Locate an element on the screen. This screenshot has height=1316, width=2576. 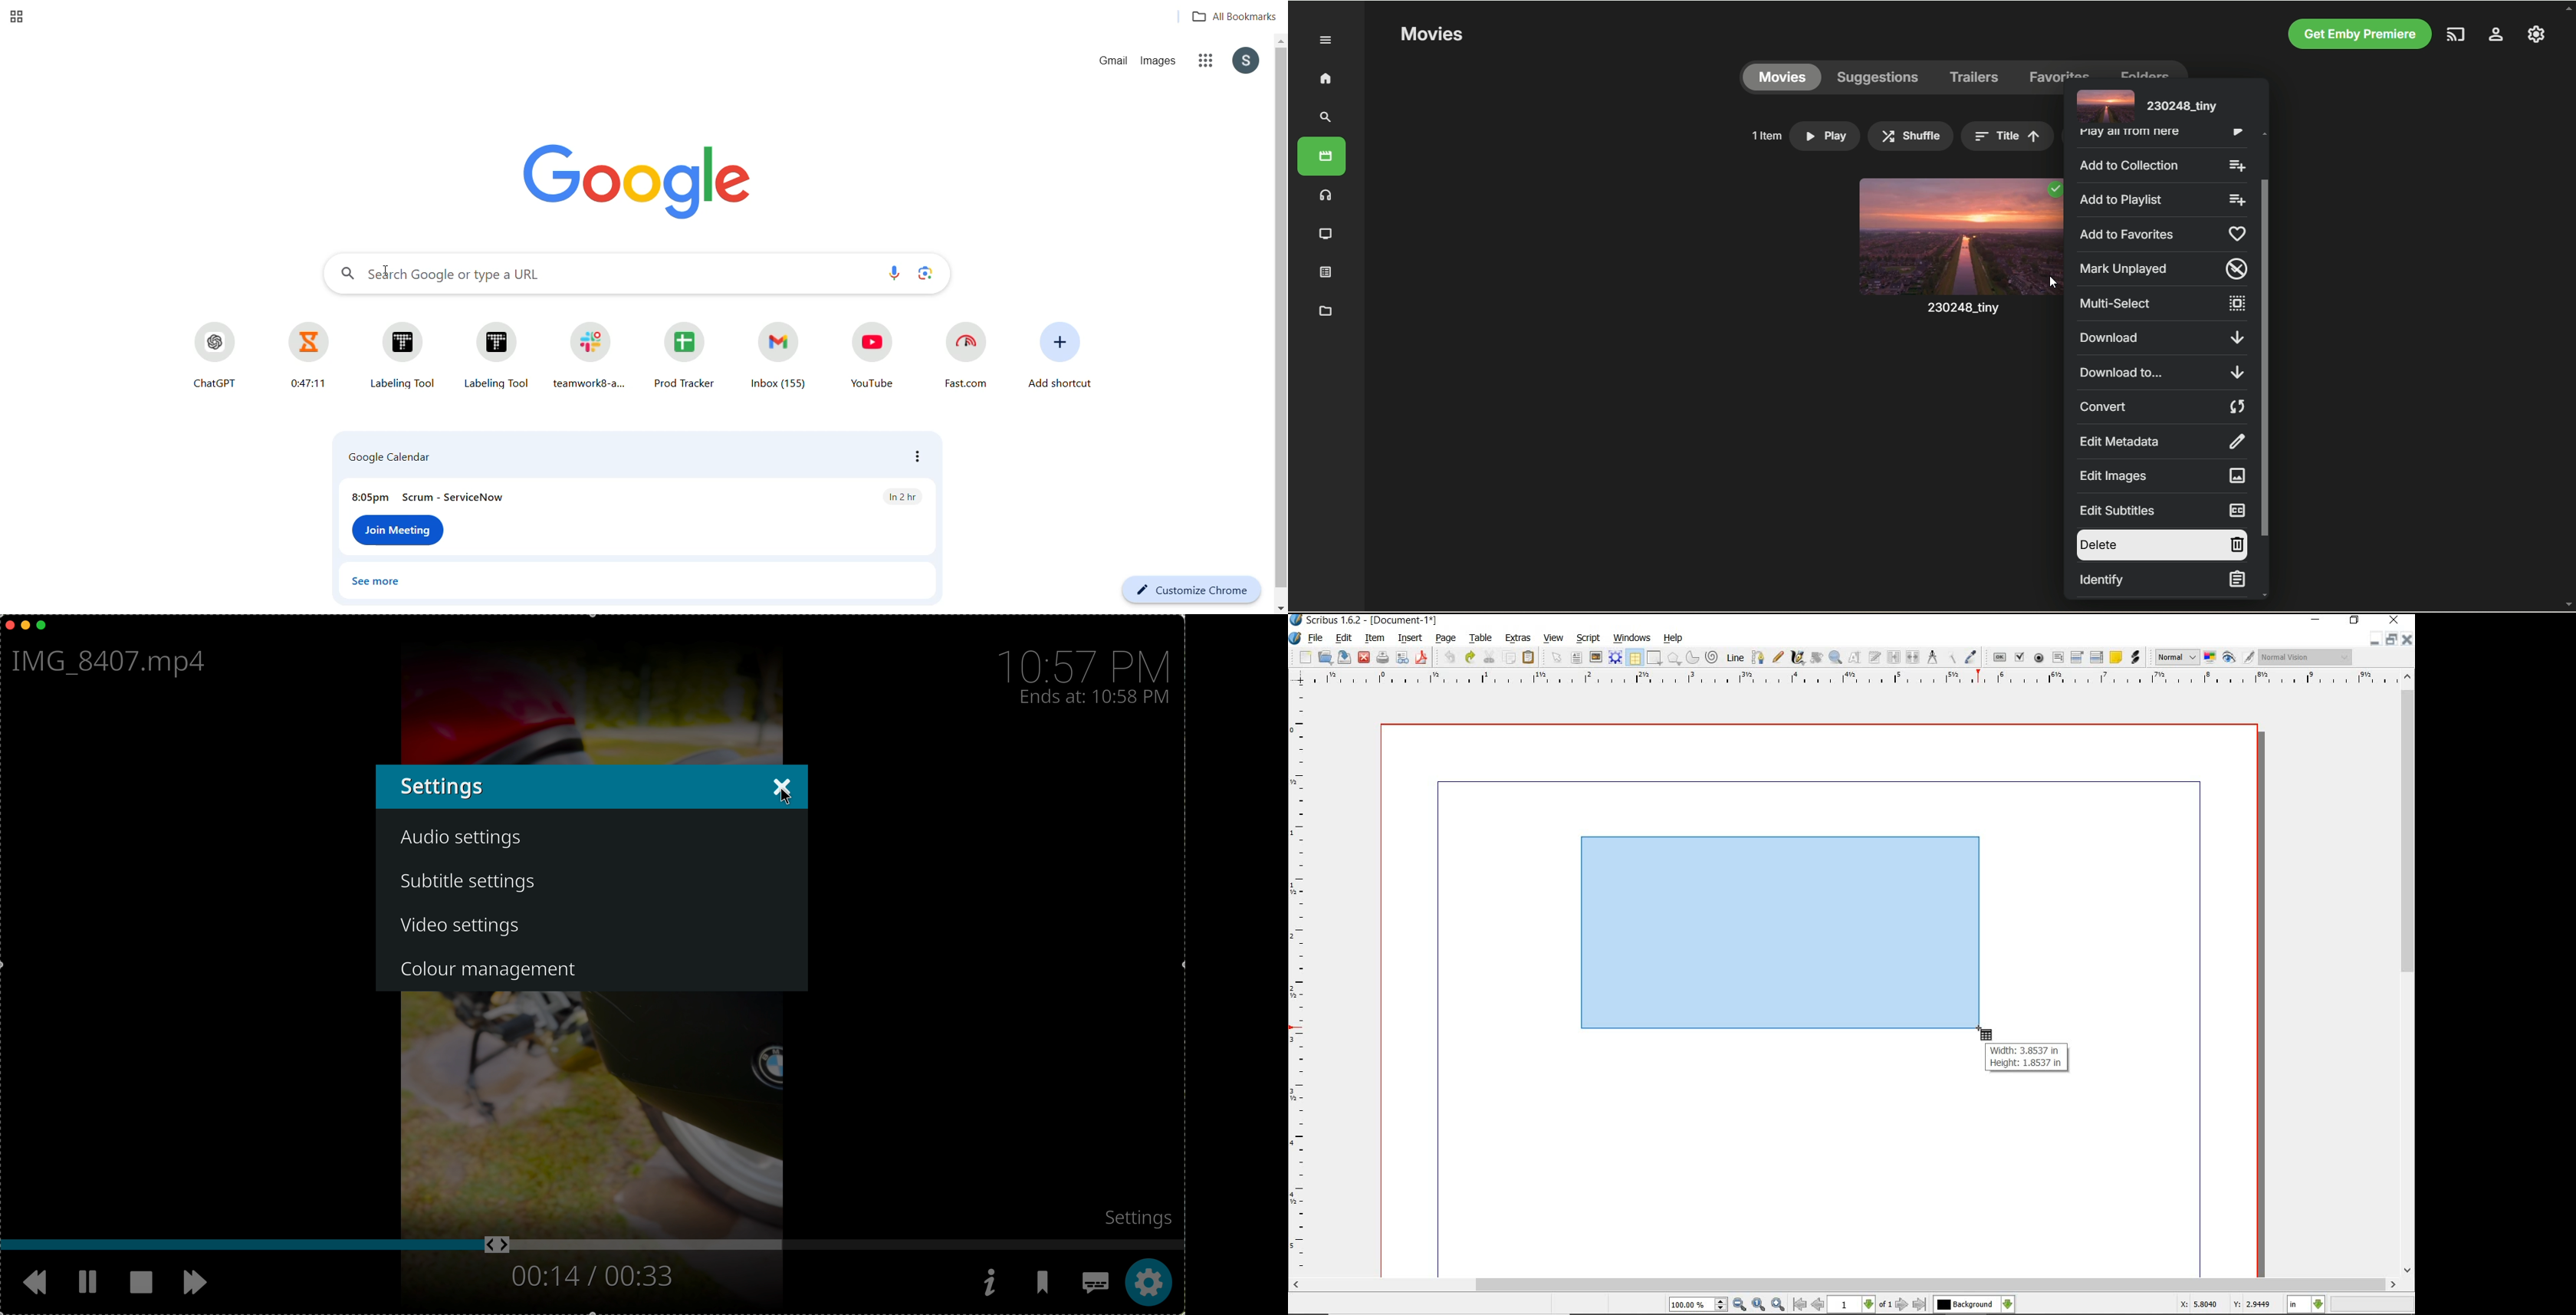
preflight verifier is located at coordinates (1402, 658).